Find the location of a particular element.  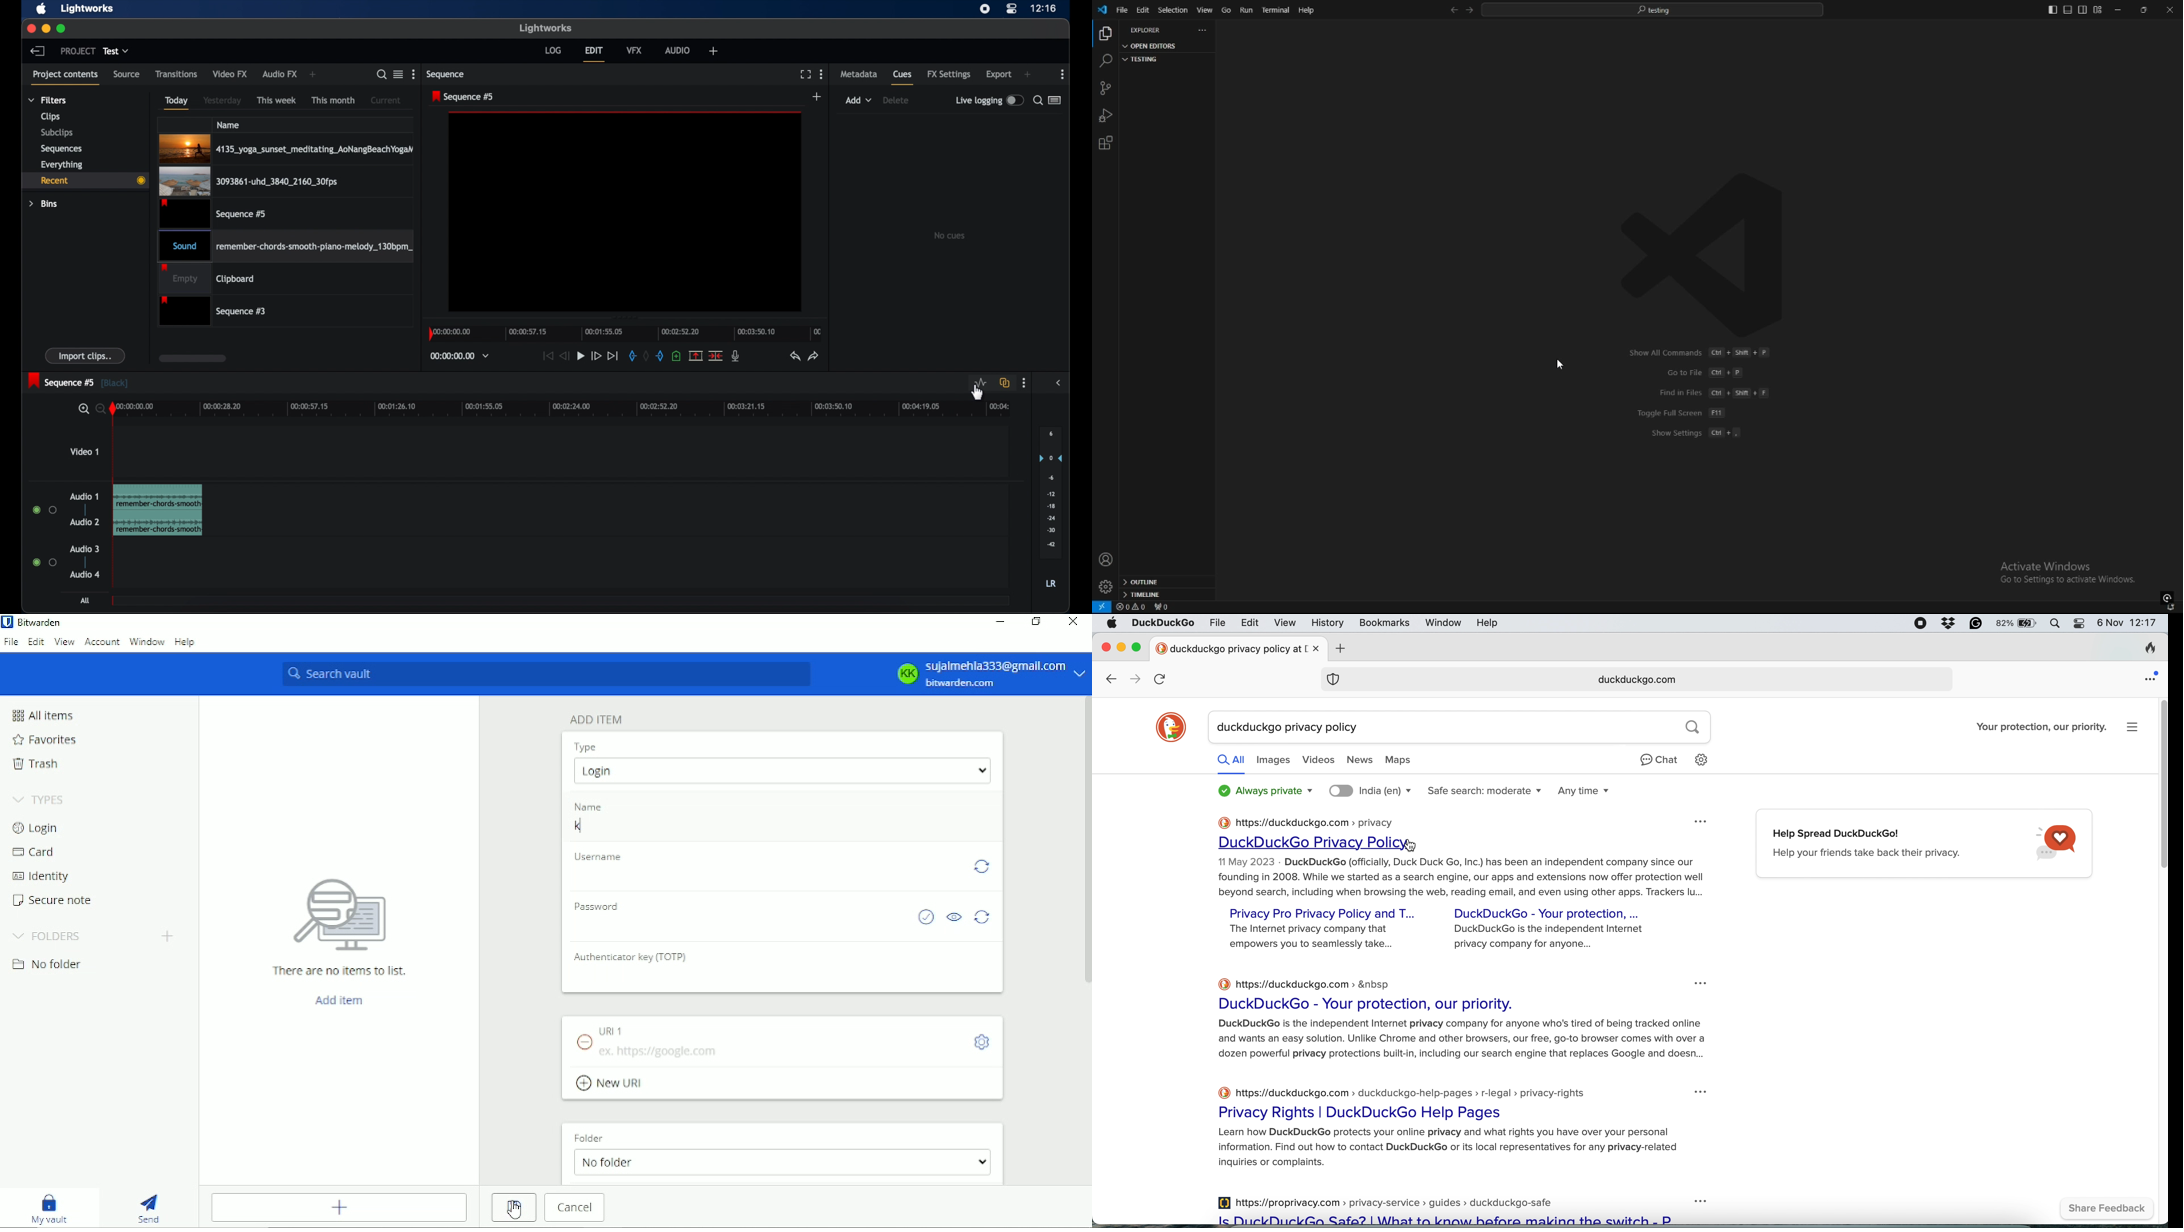

sequencies is located at coordinates (61, 149).